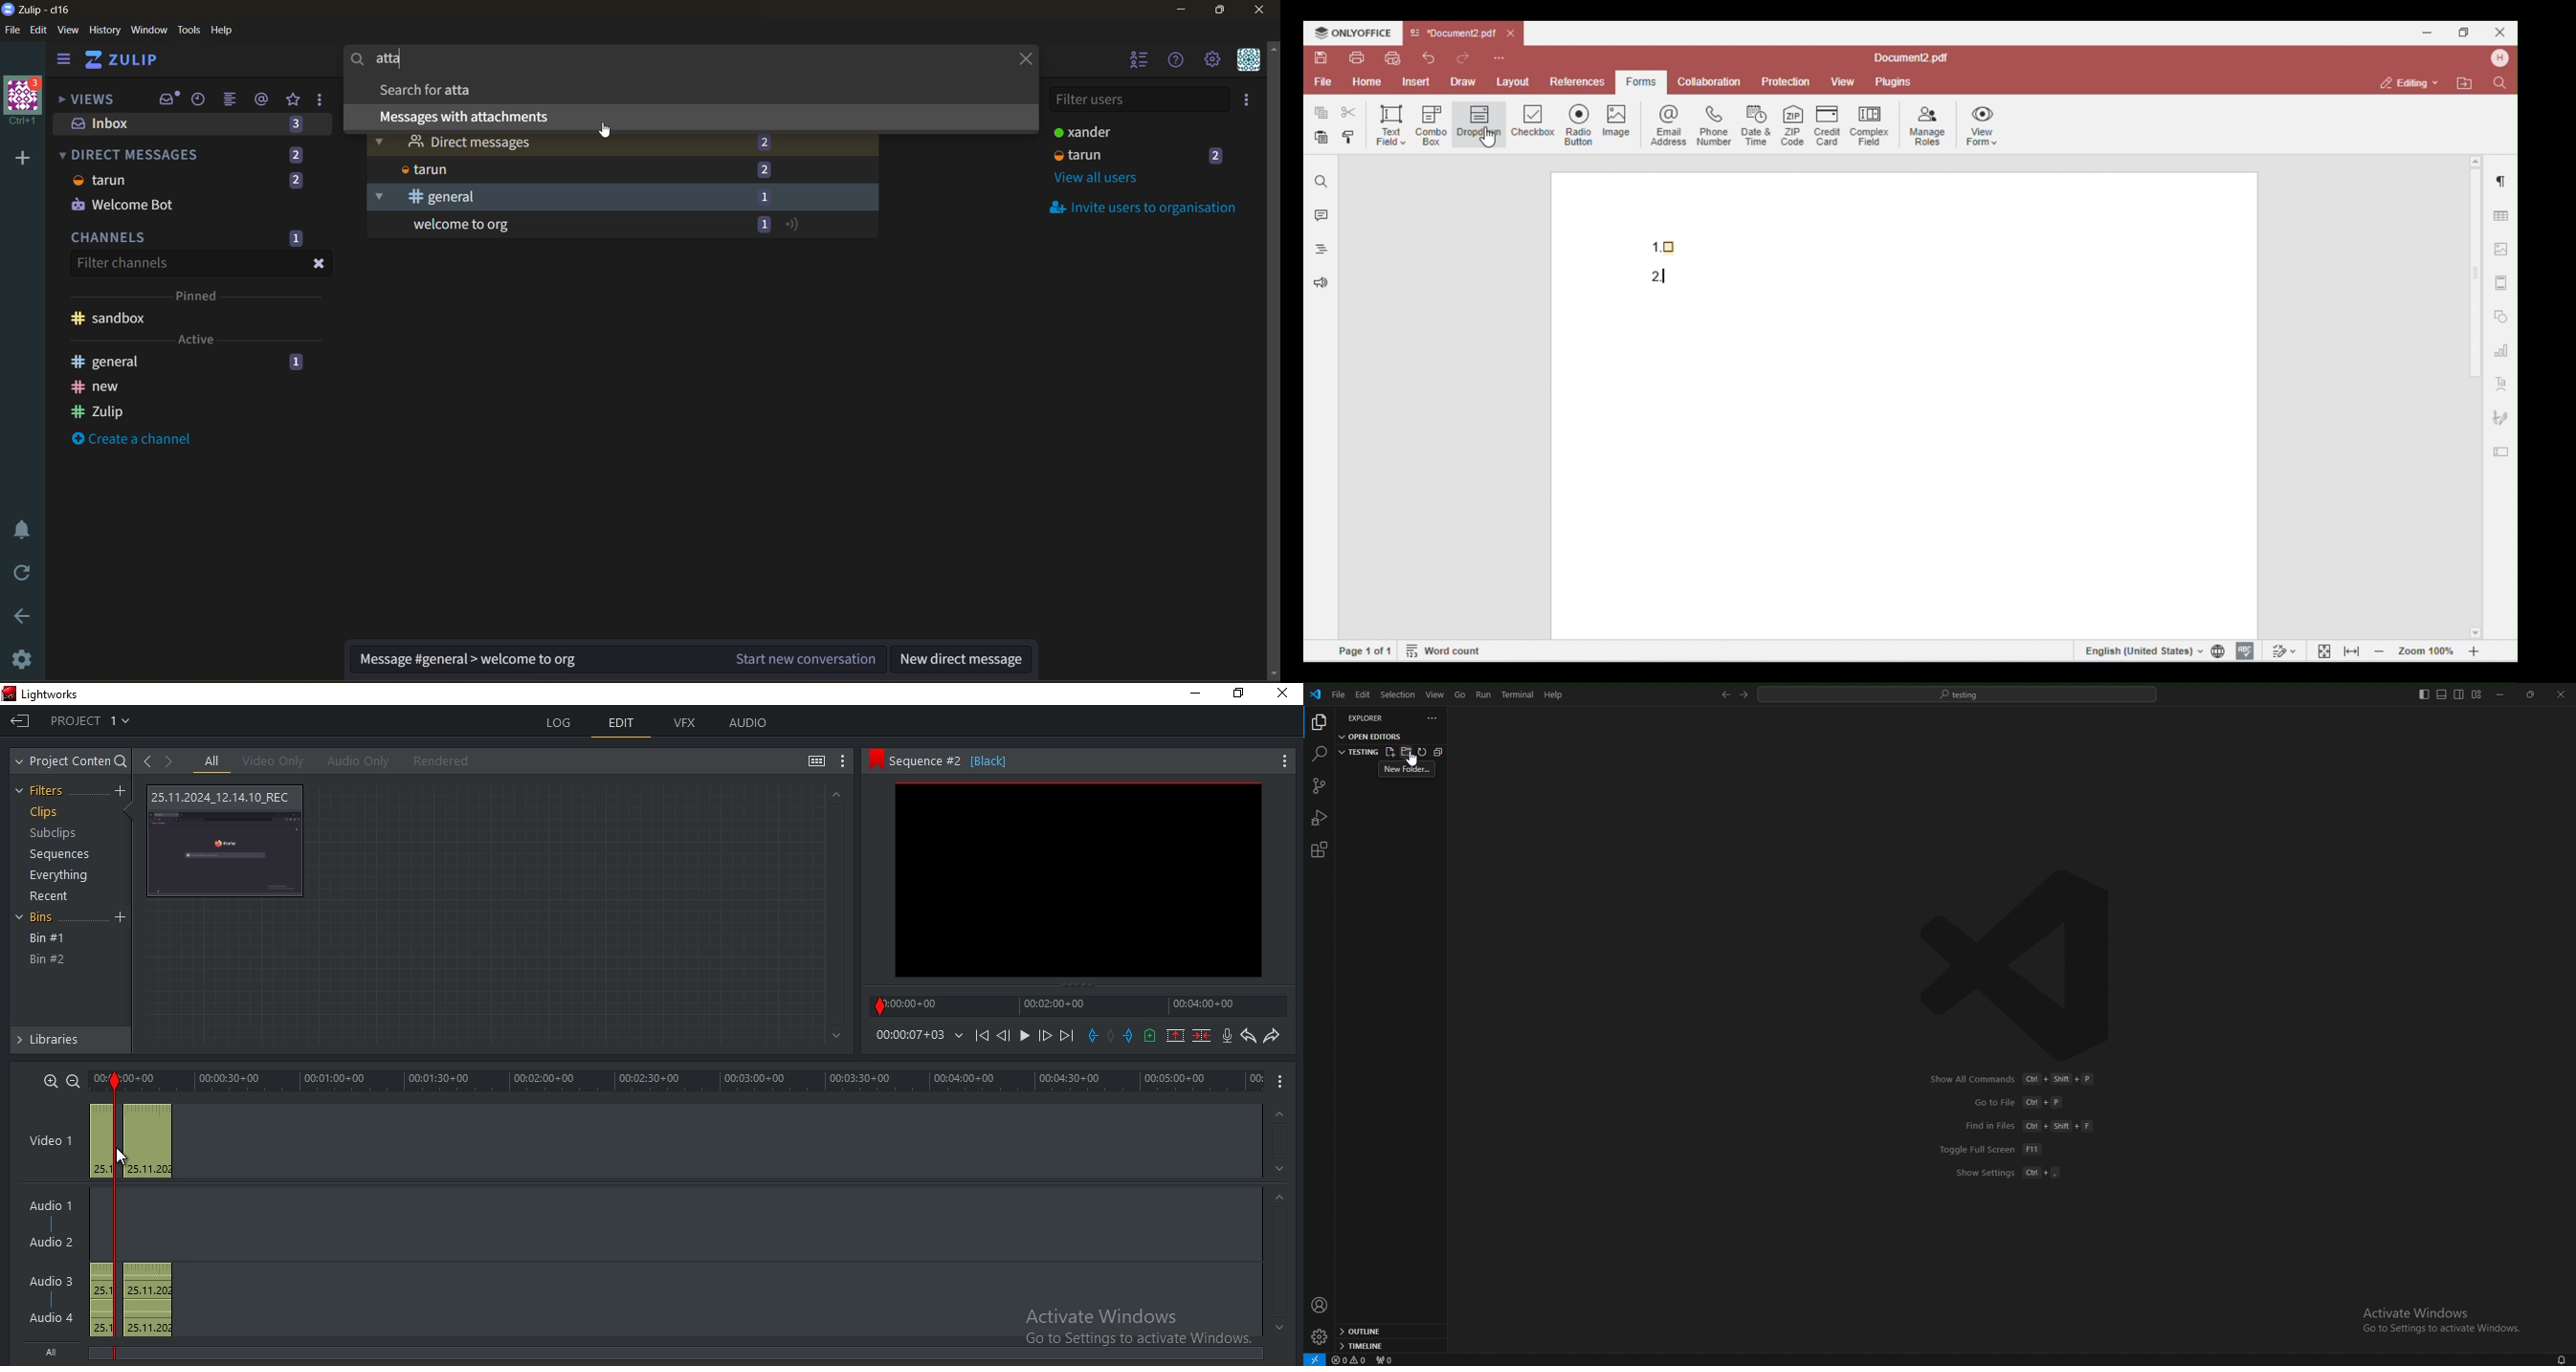 The height and width of the screenshot is (1372, 2576). Describe the element at coordinates (1137, 59) in the screenshot. I see `hide users list` at that location.